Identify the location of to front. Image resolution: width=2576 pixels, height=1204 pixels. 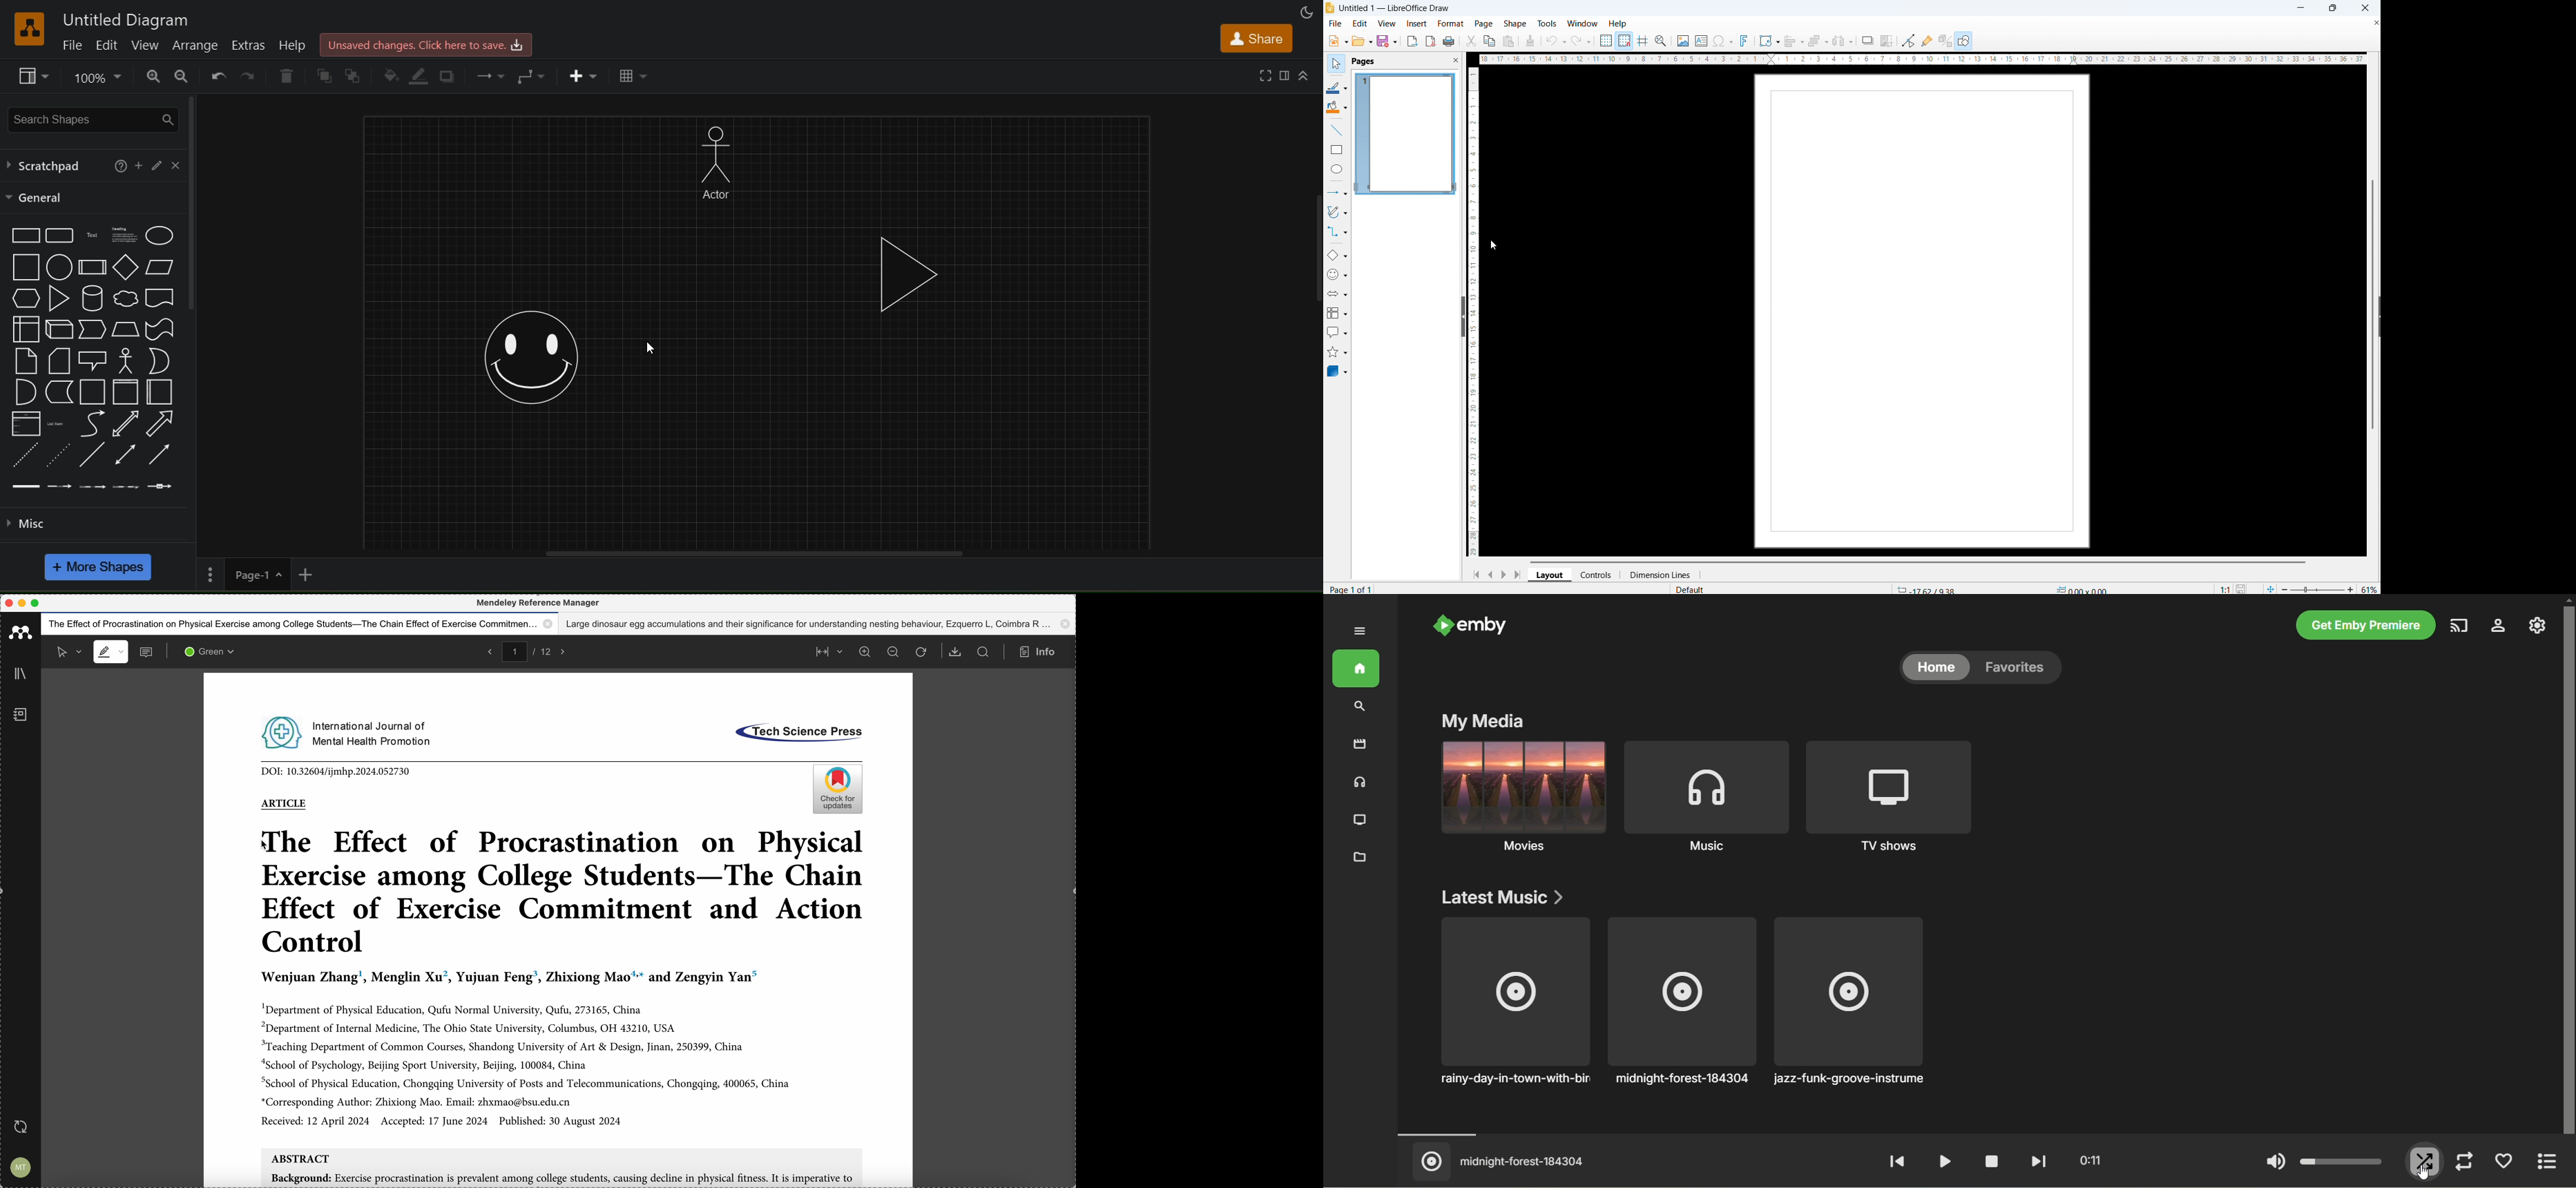
(324, 73).